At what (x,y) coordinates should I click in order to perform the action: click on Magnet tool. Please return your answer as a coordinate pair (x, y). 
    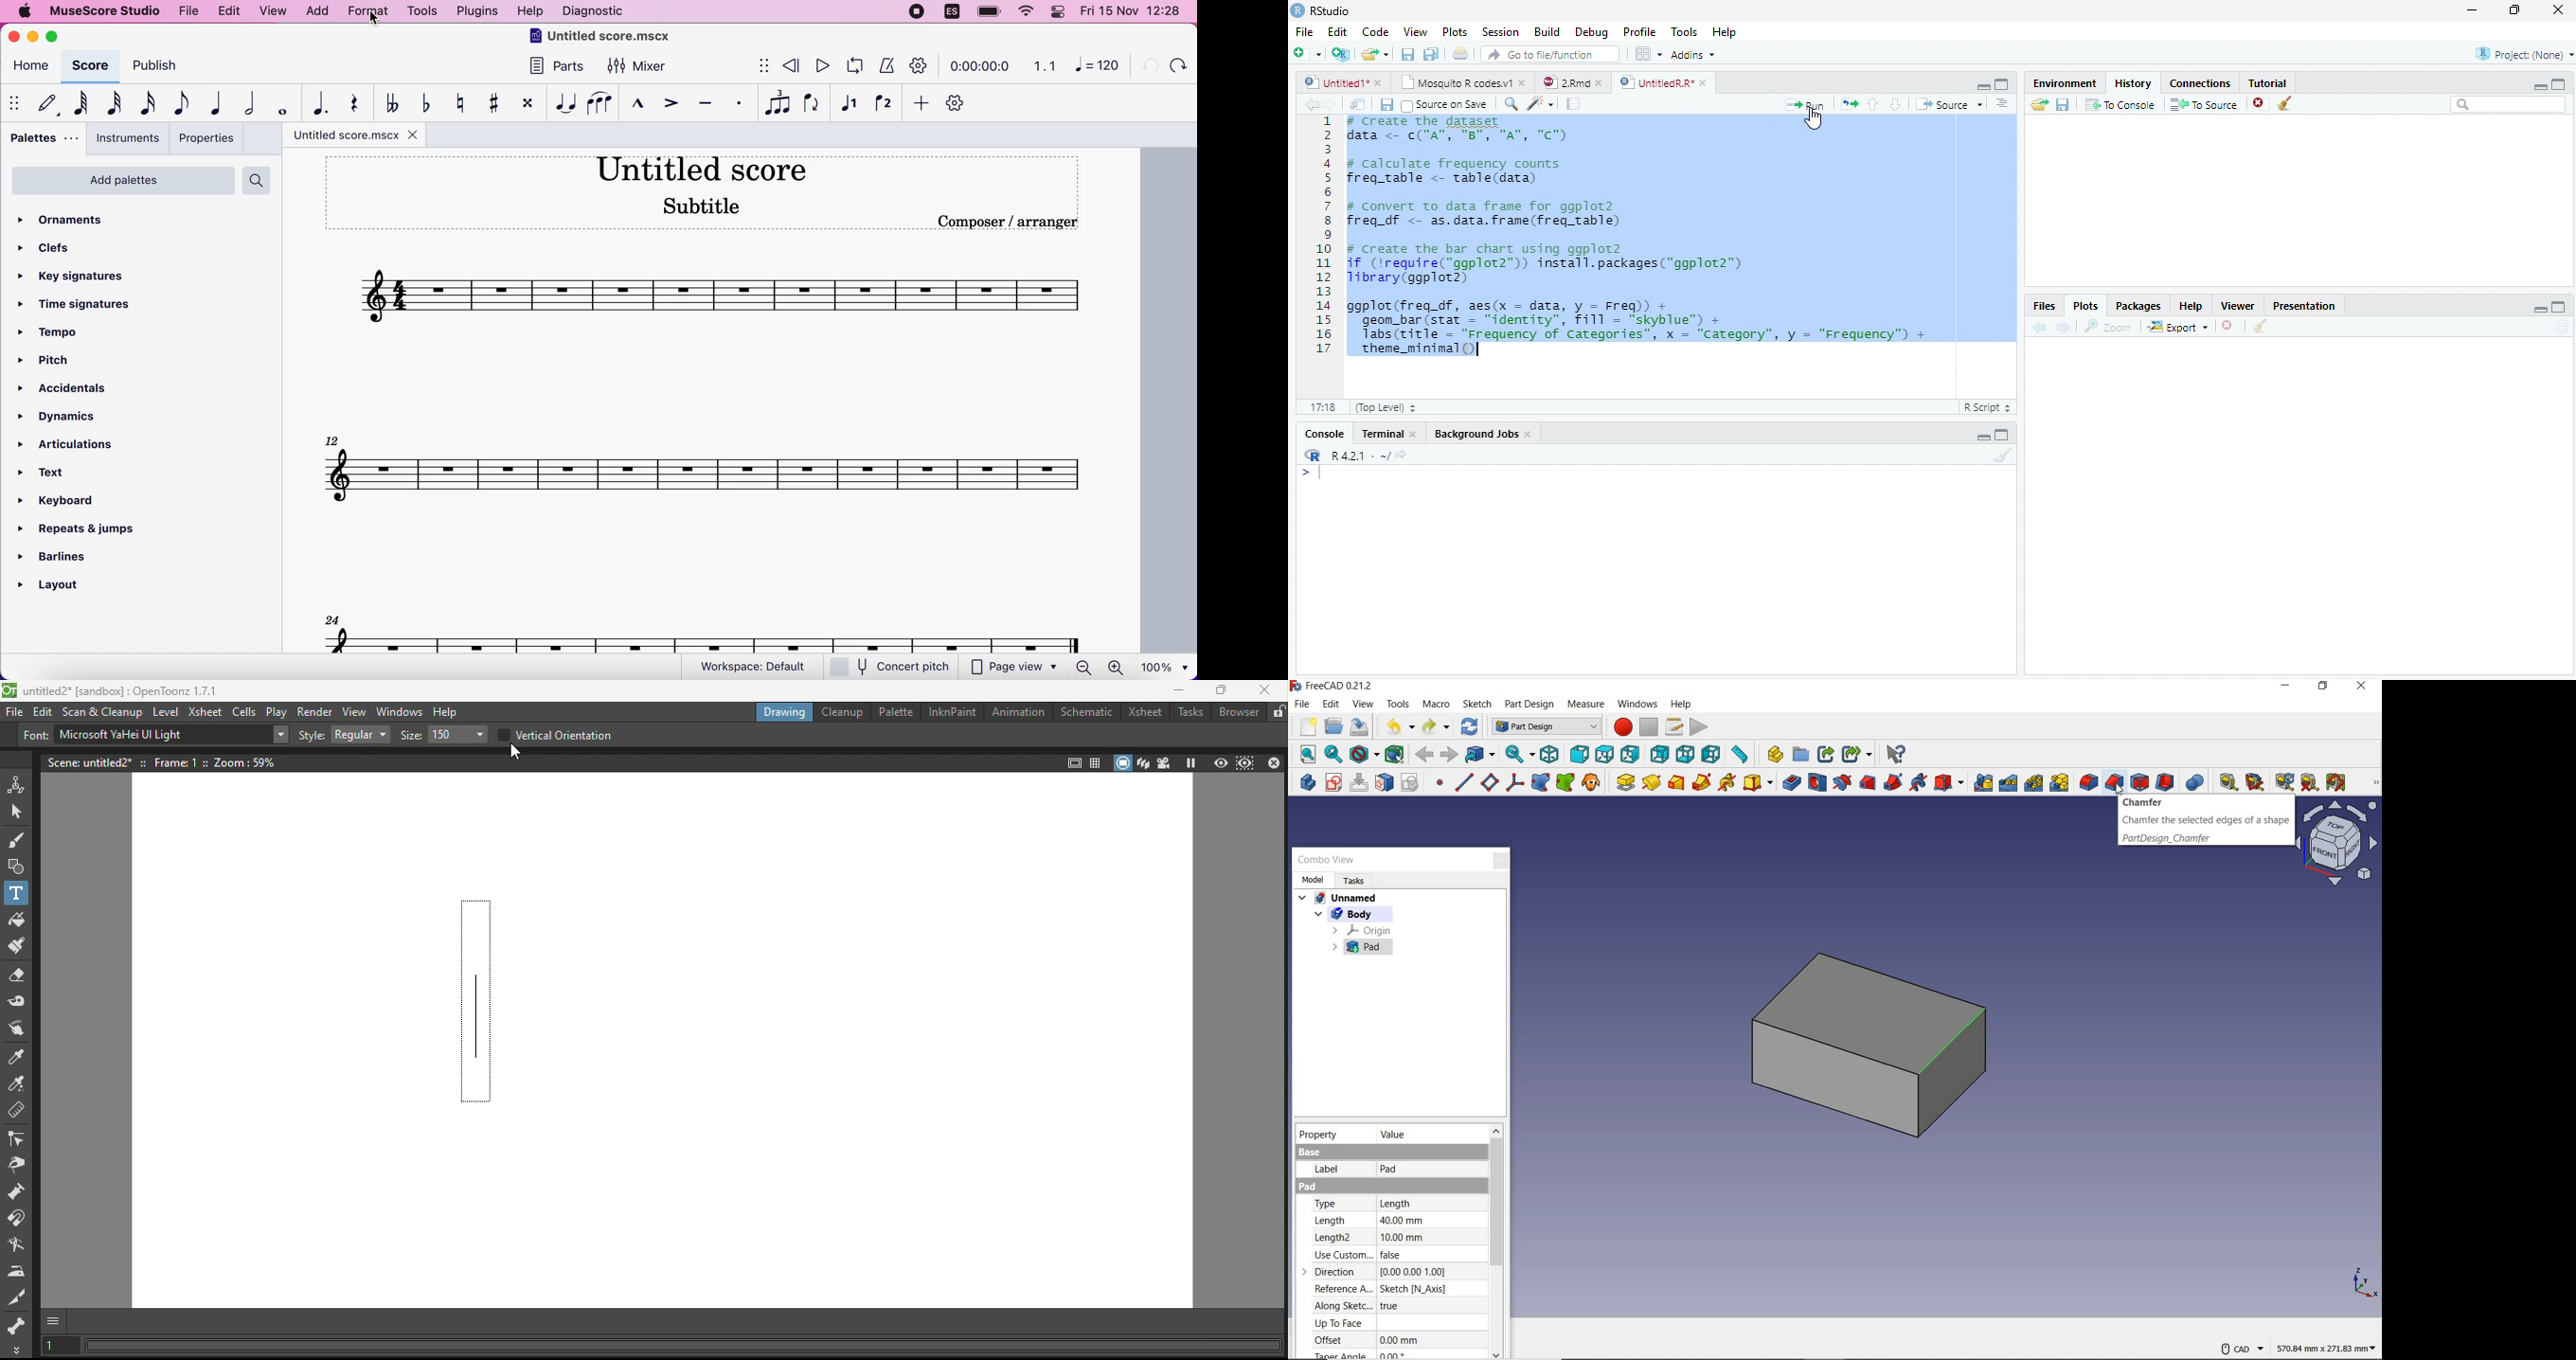
    Looking at the image, I should click on (17, 1217).